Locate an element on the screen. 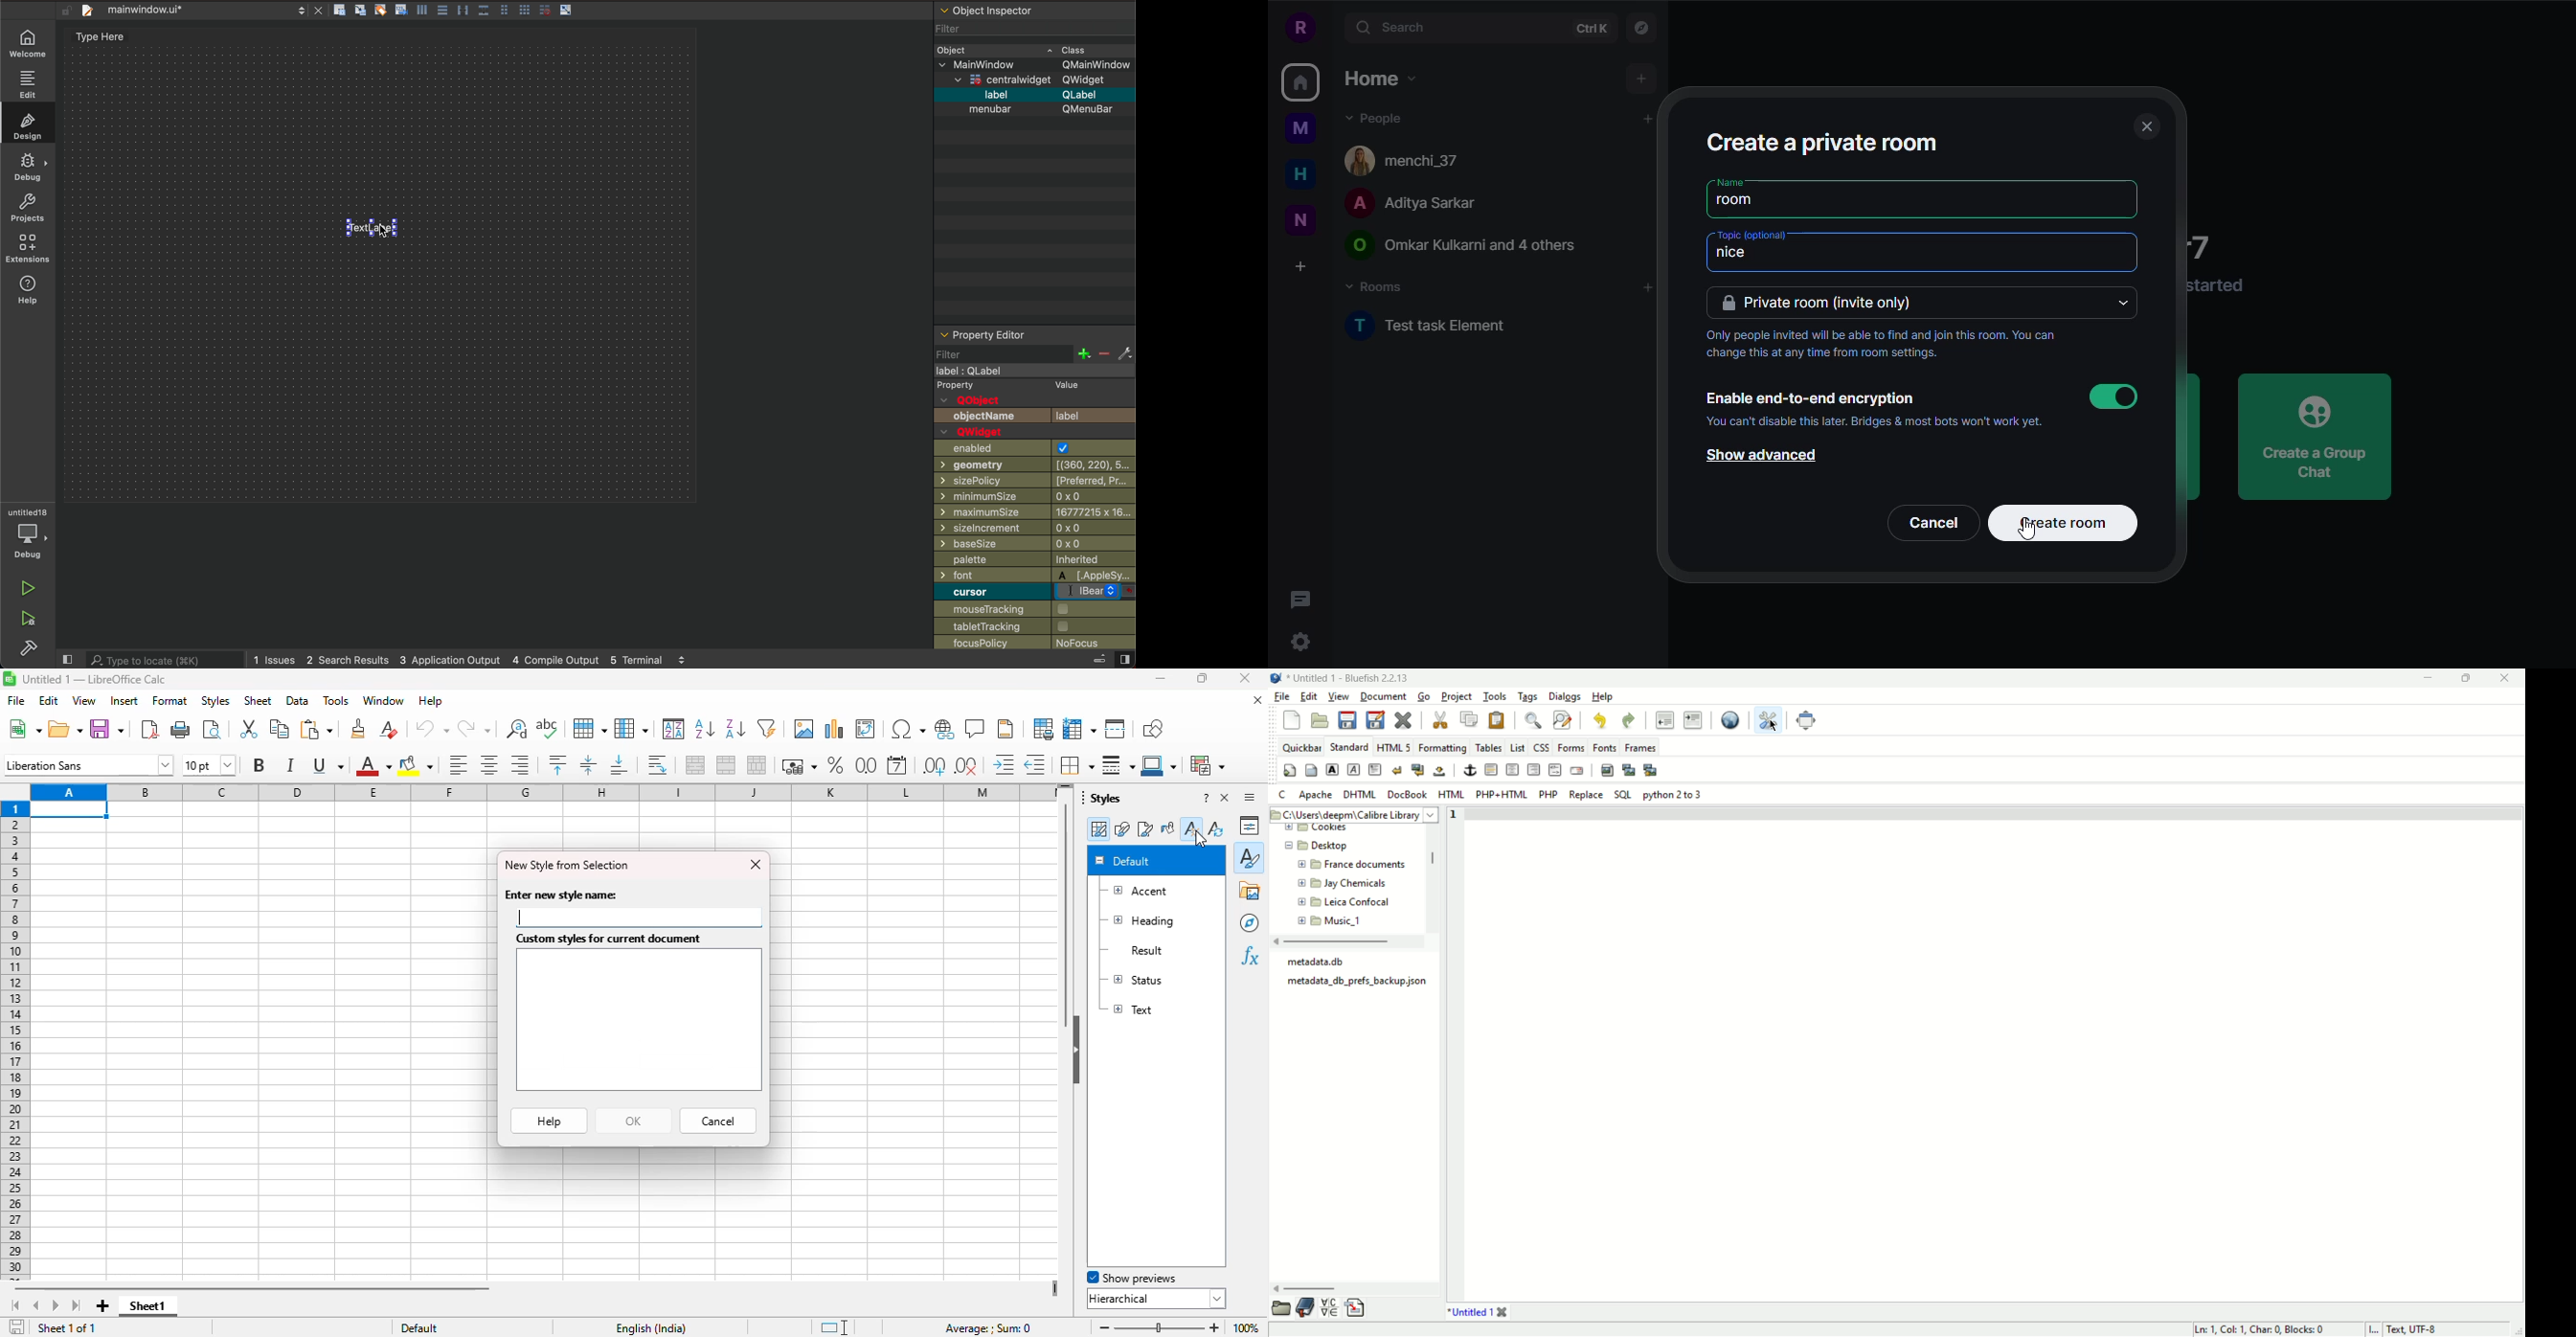 This screenshot has height=1344, width=2576. private room is located at coordinates (1827, 304).